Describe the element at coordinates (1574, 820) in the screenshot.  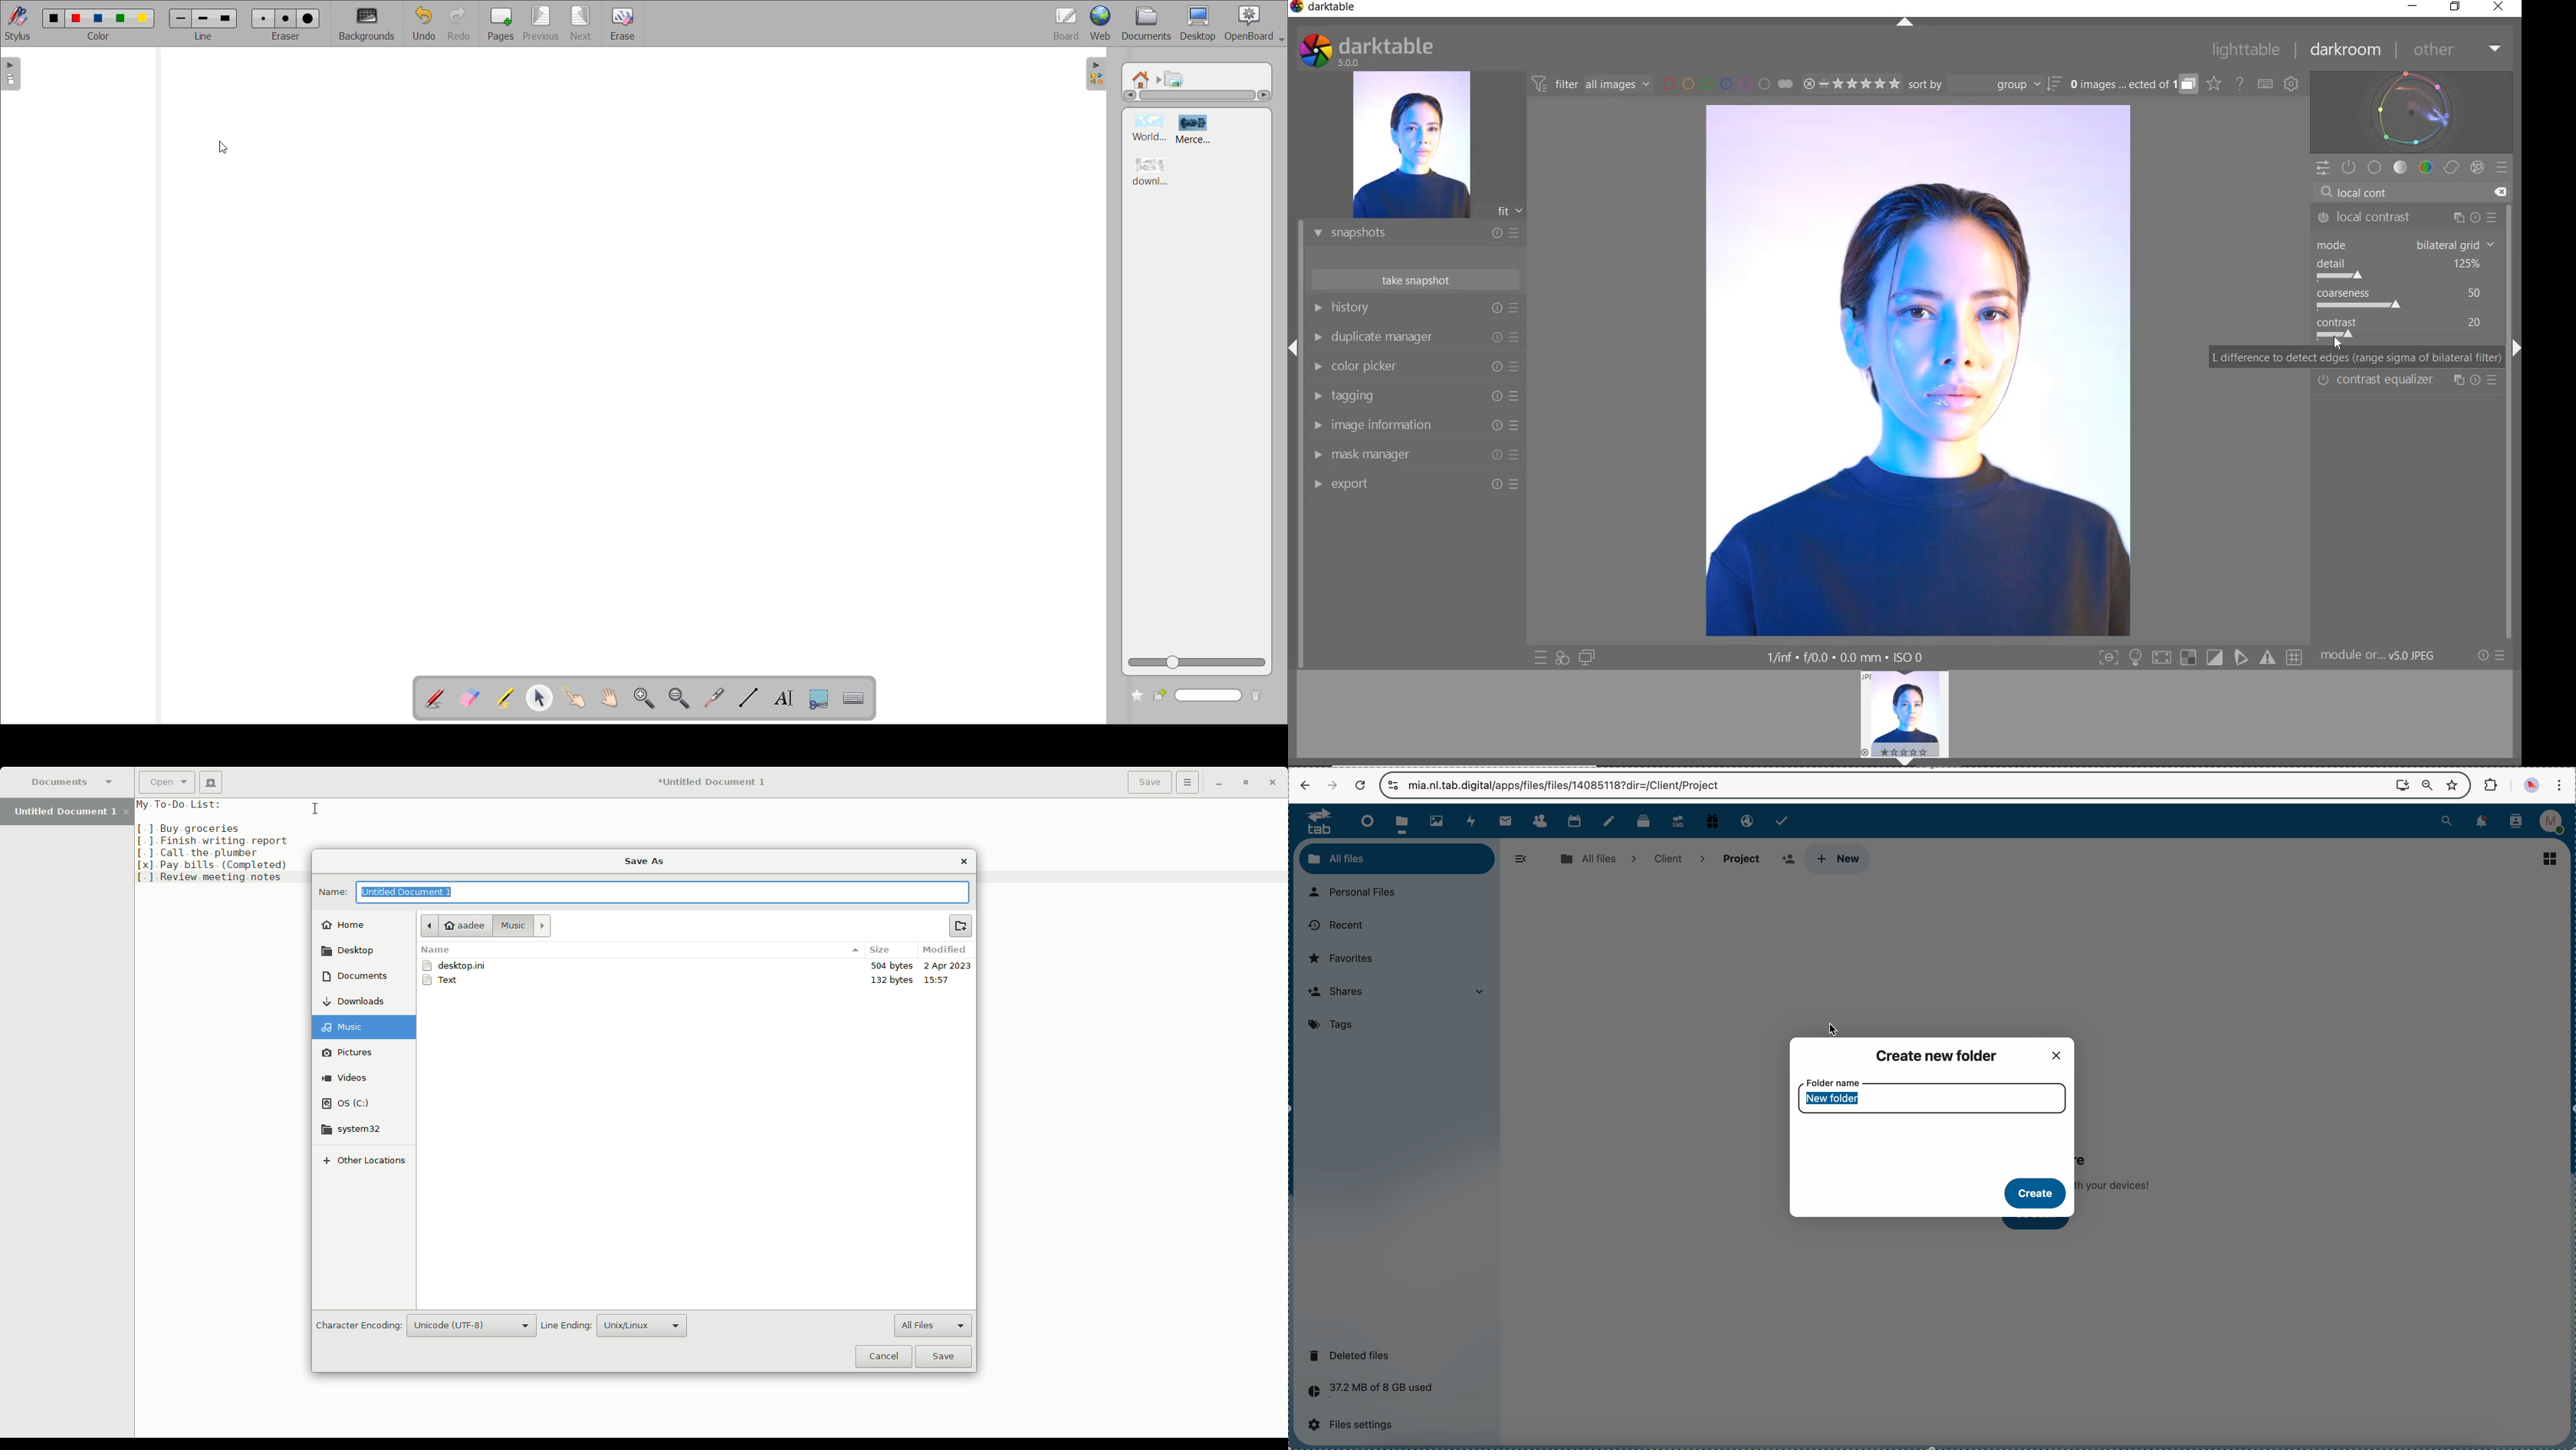
I see `calendar` at that location.